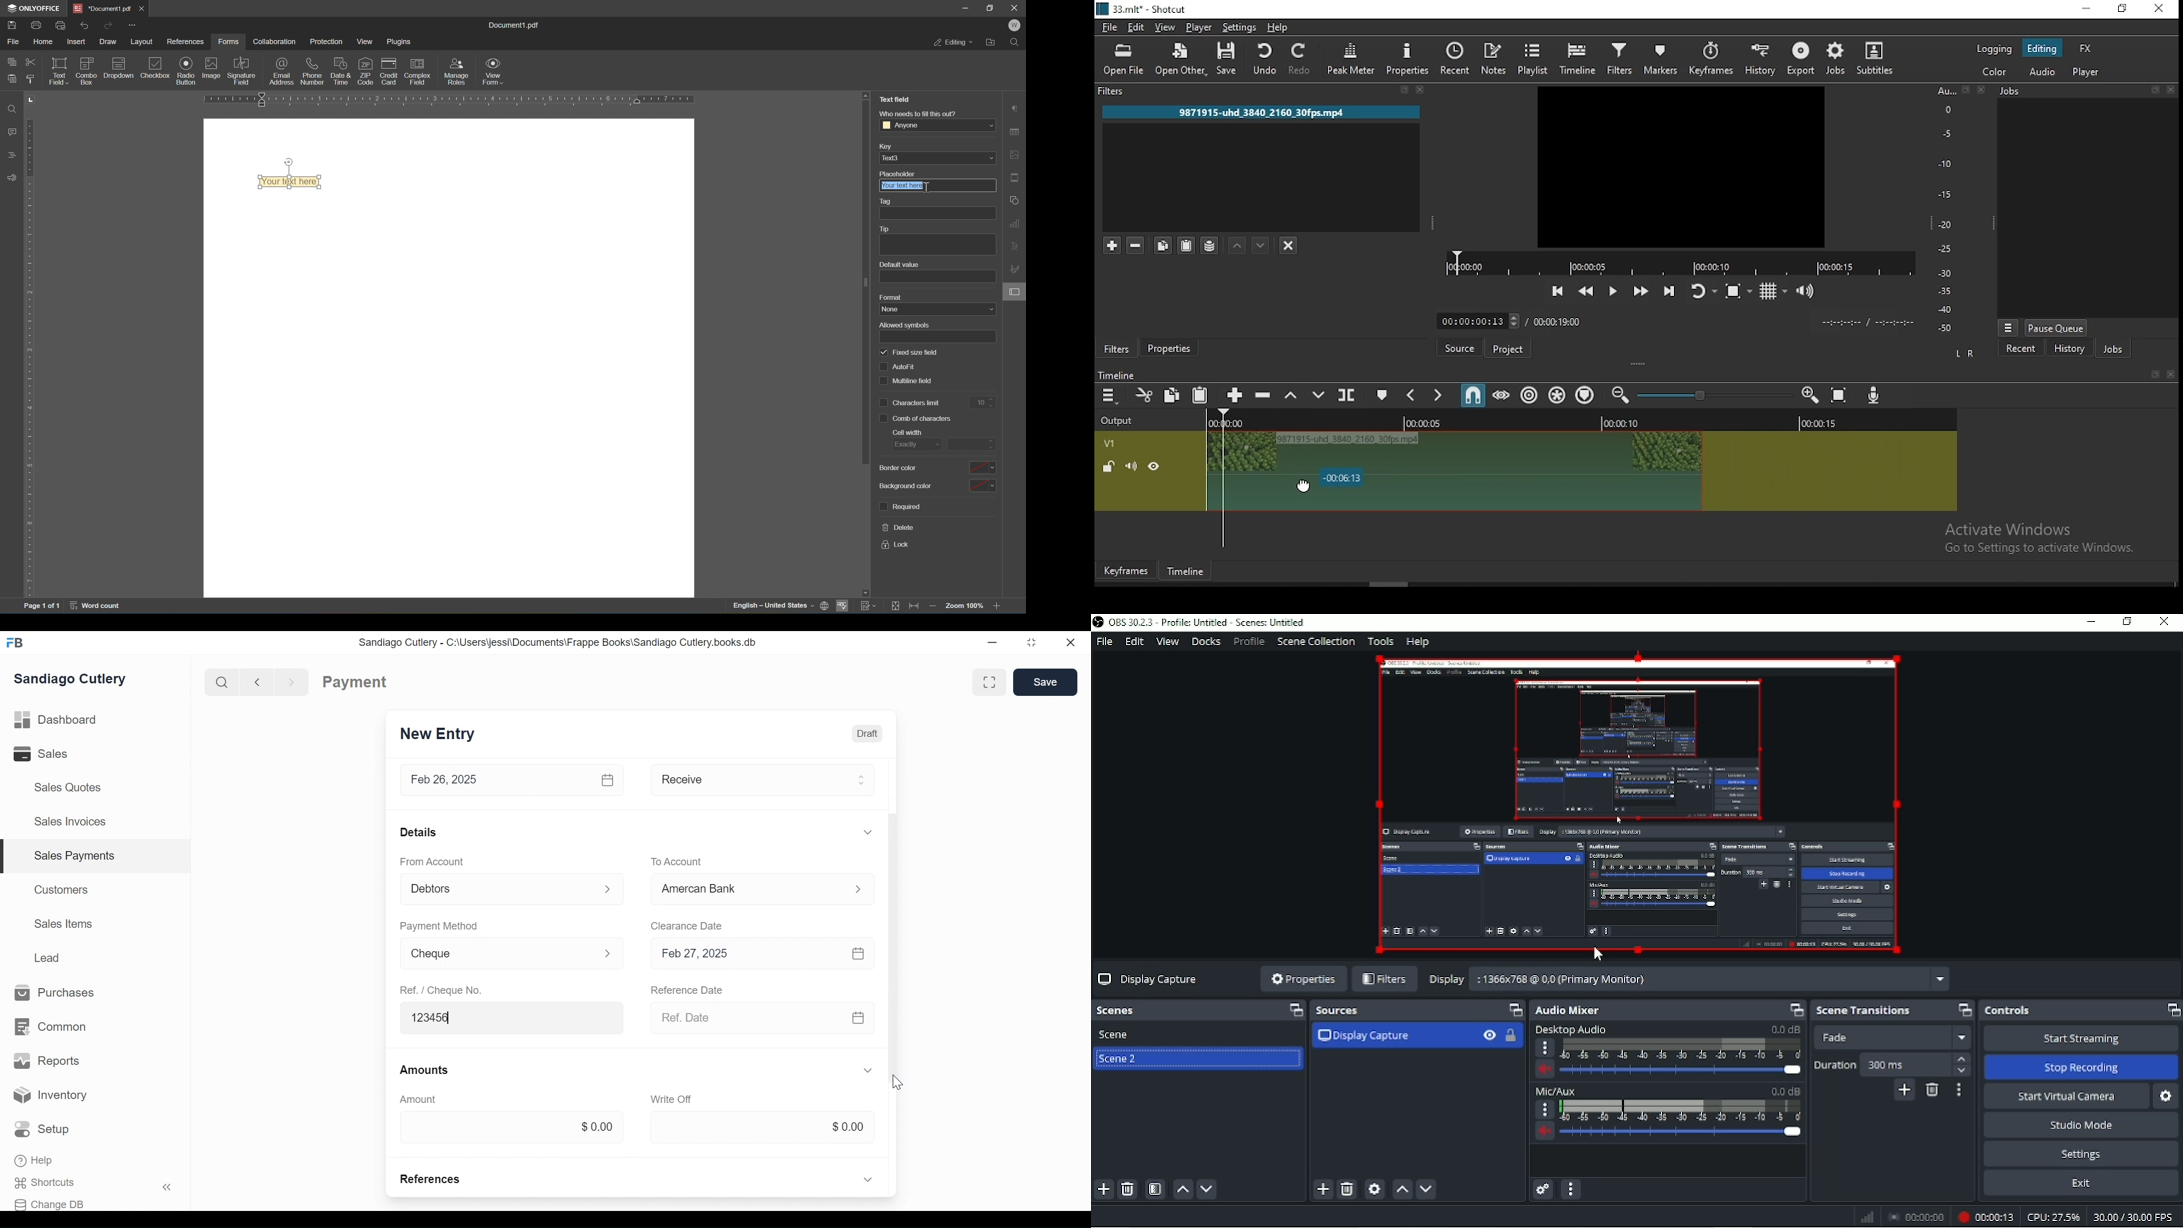  I want to click on view/hide, so click(1154, 466).